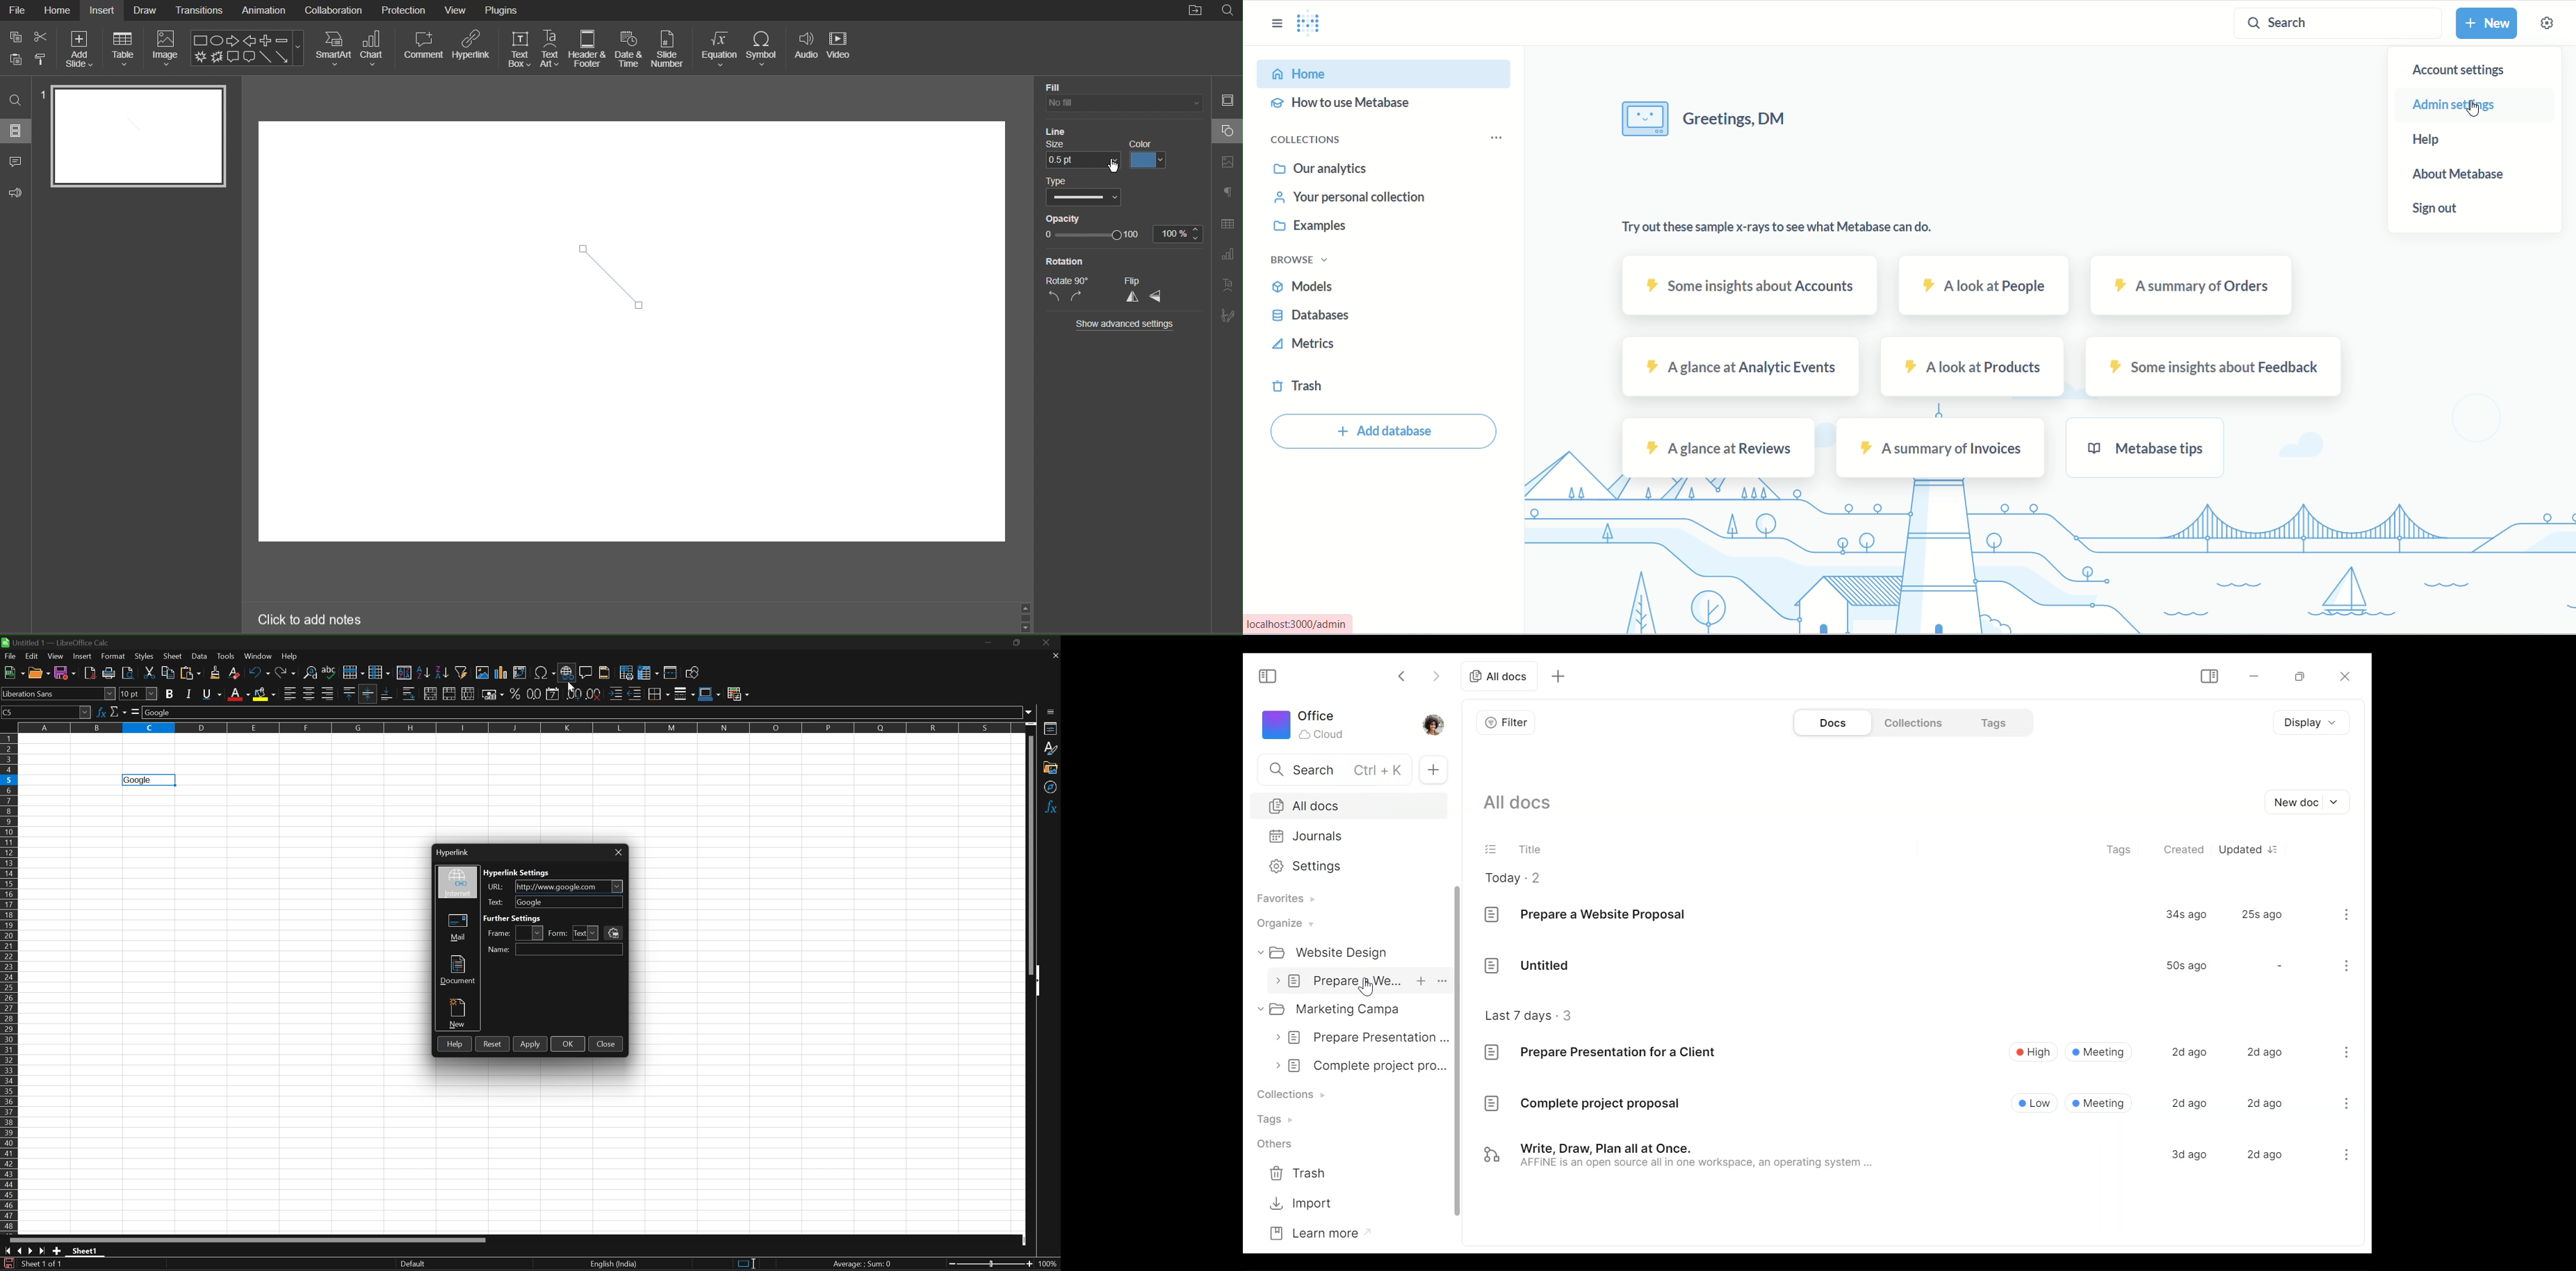  What do you see at coordinates (1052, 711) in the screenshot?
I see `Sidebar settings` at bounding box center [1052, 711].